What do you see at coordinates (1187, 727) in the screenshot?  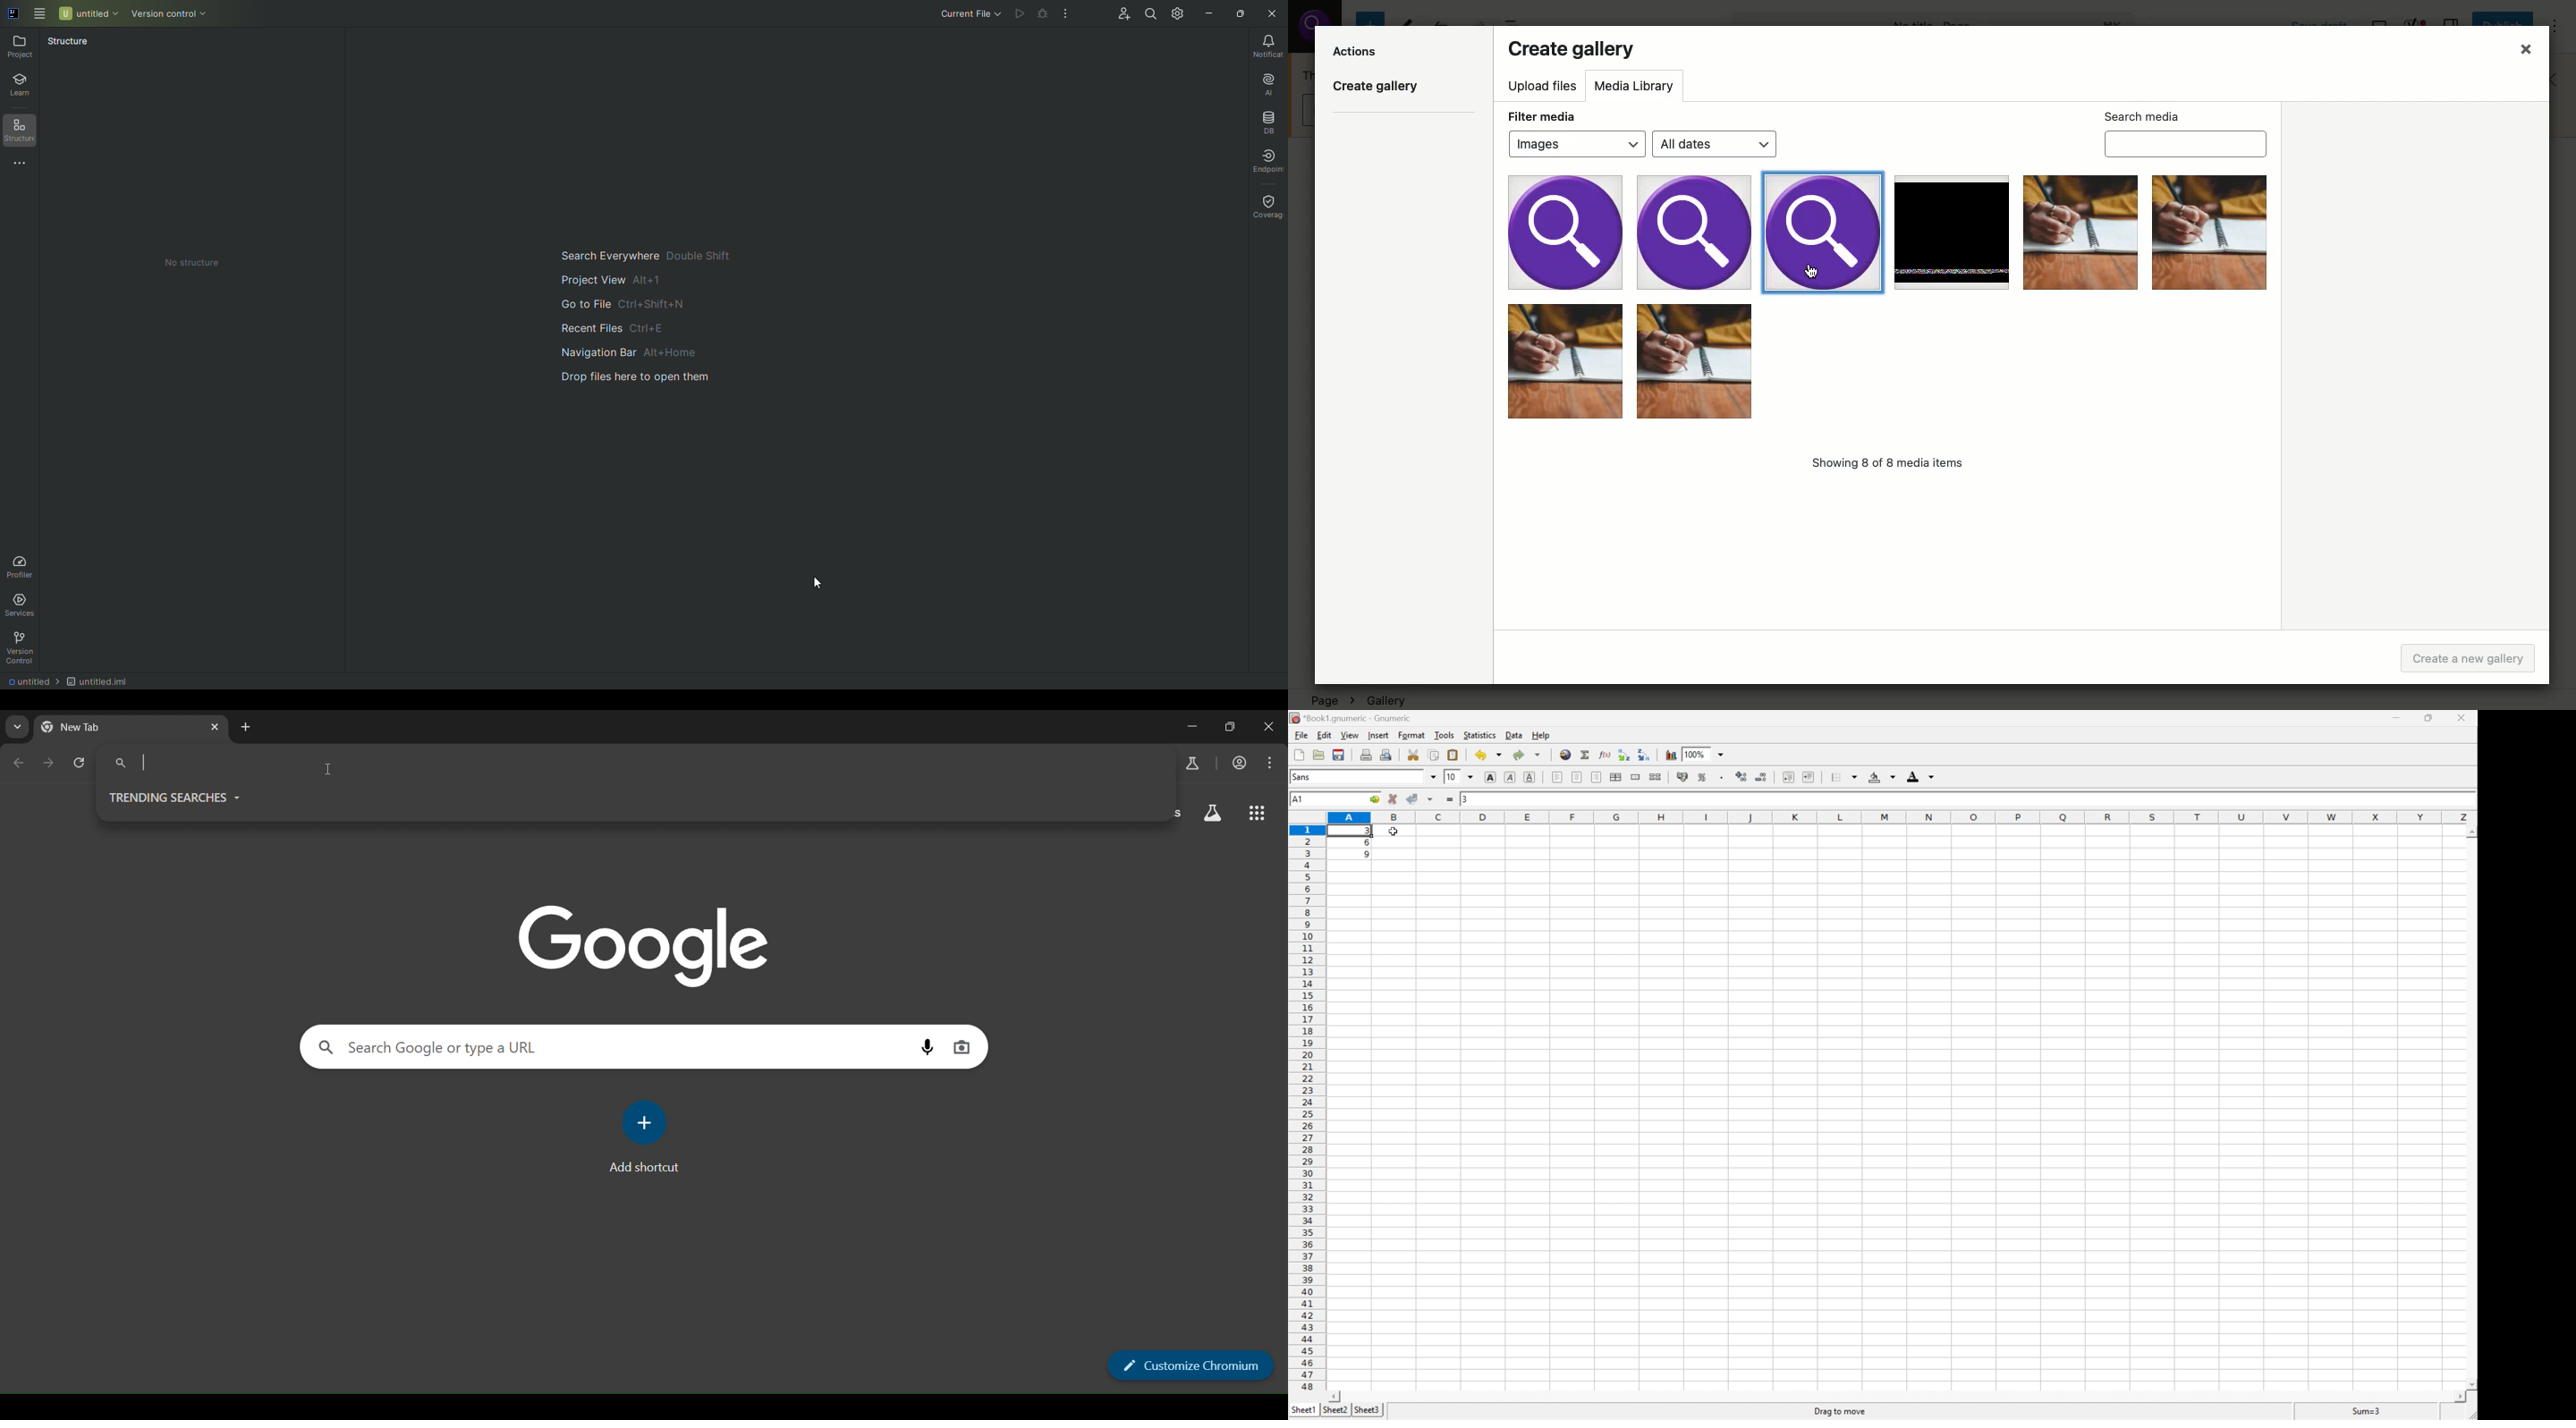 I see `minimize` at bounding box center [1187, 727].